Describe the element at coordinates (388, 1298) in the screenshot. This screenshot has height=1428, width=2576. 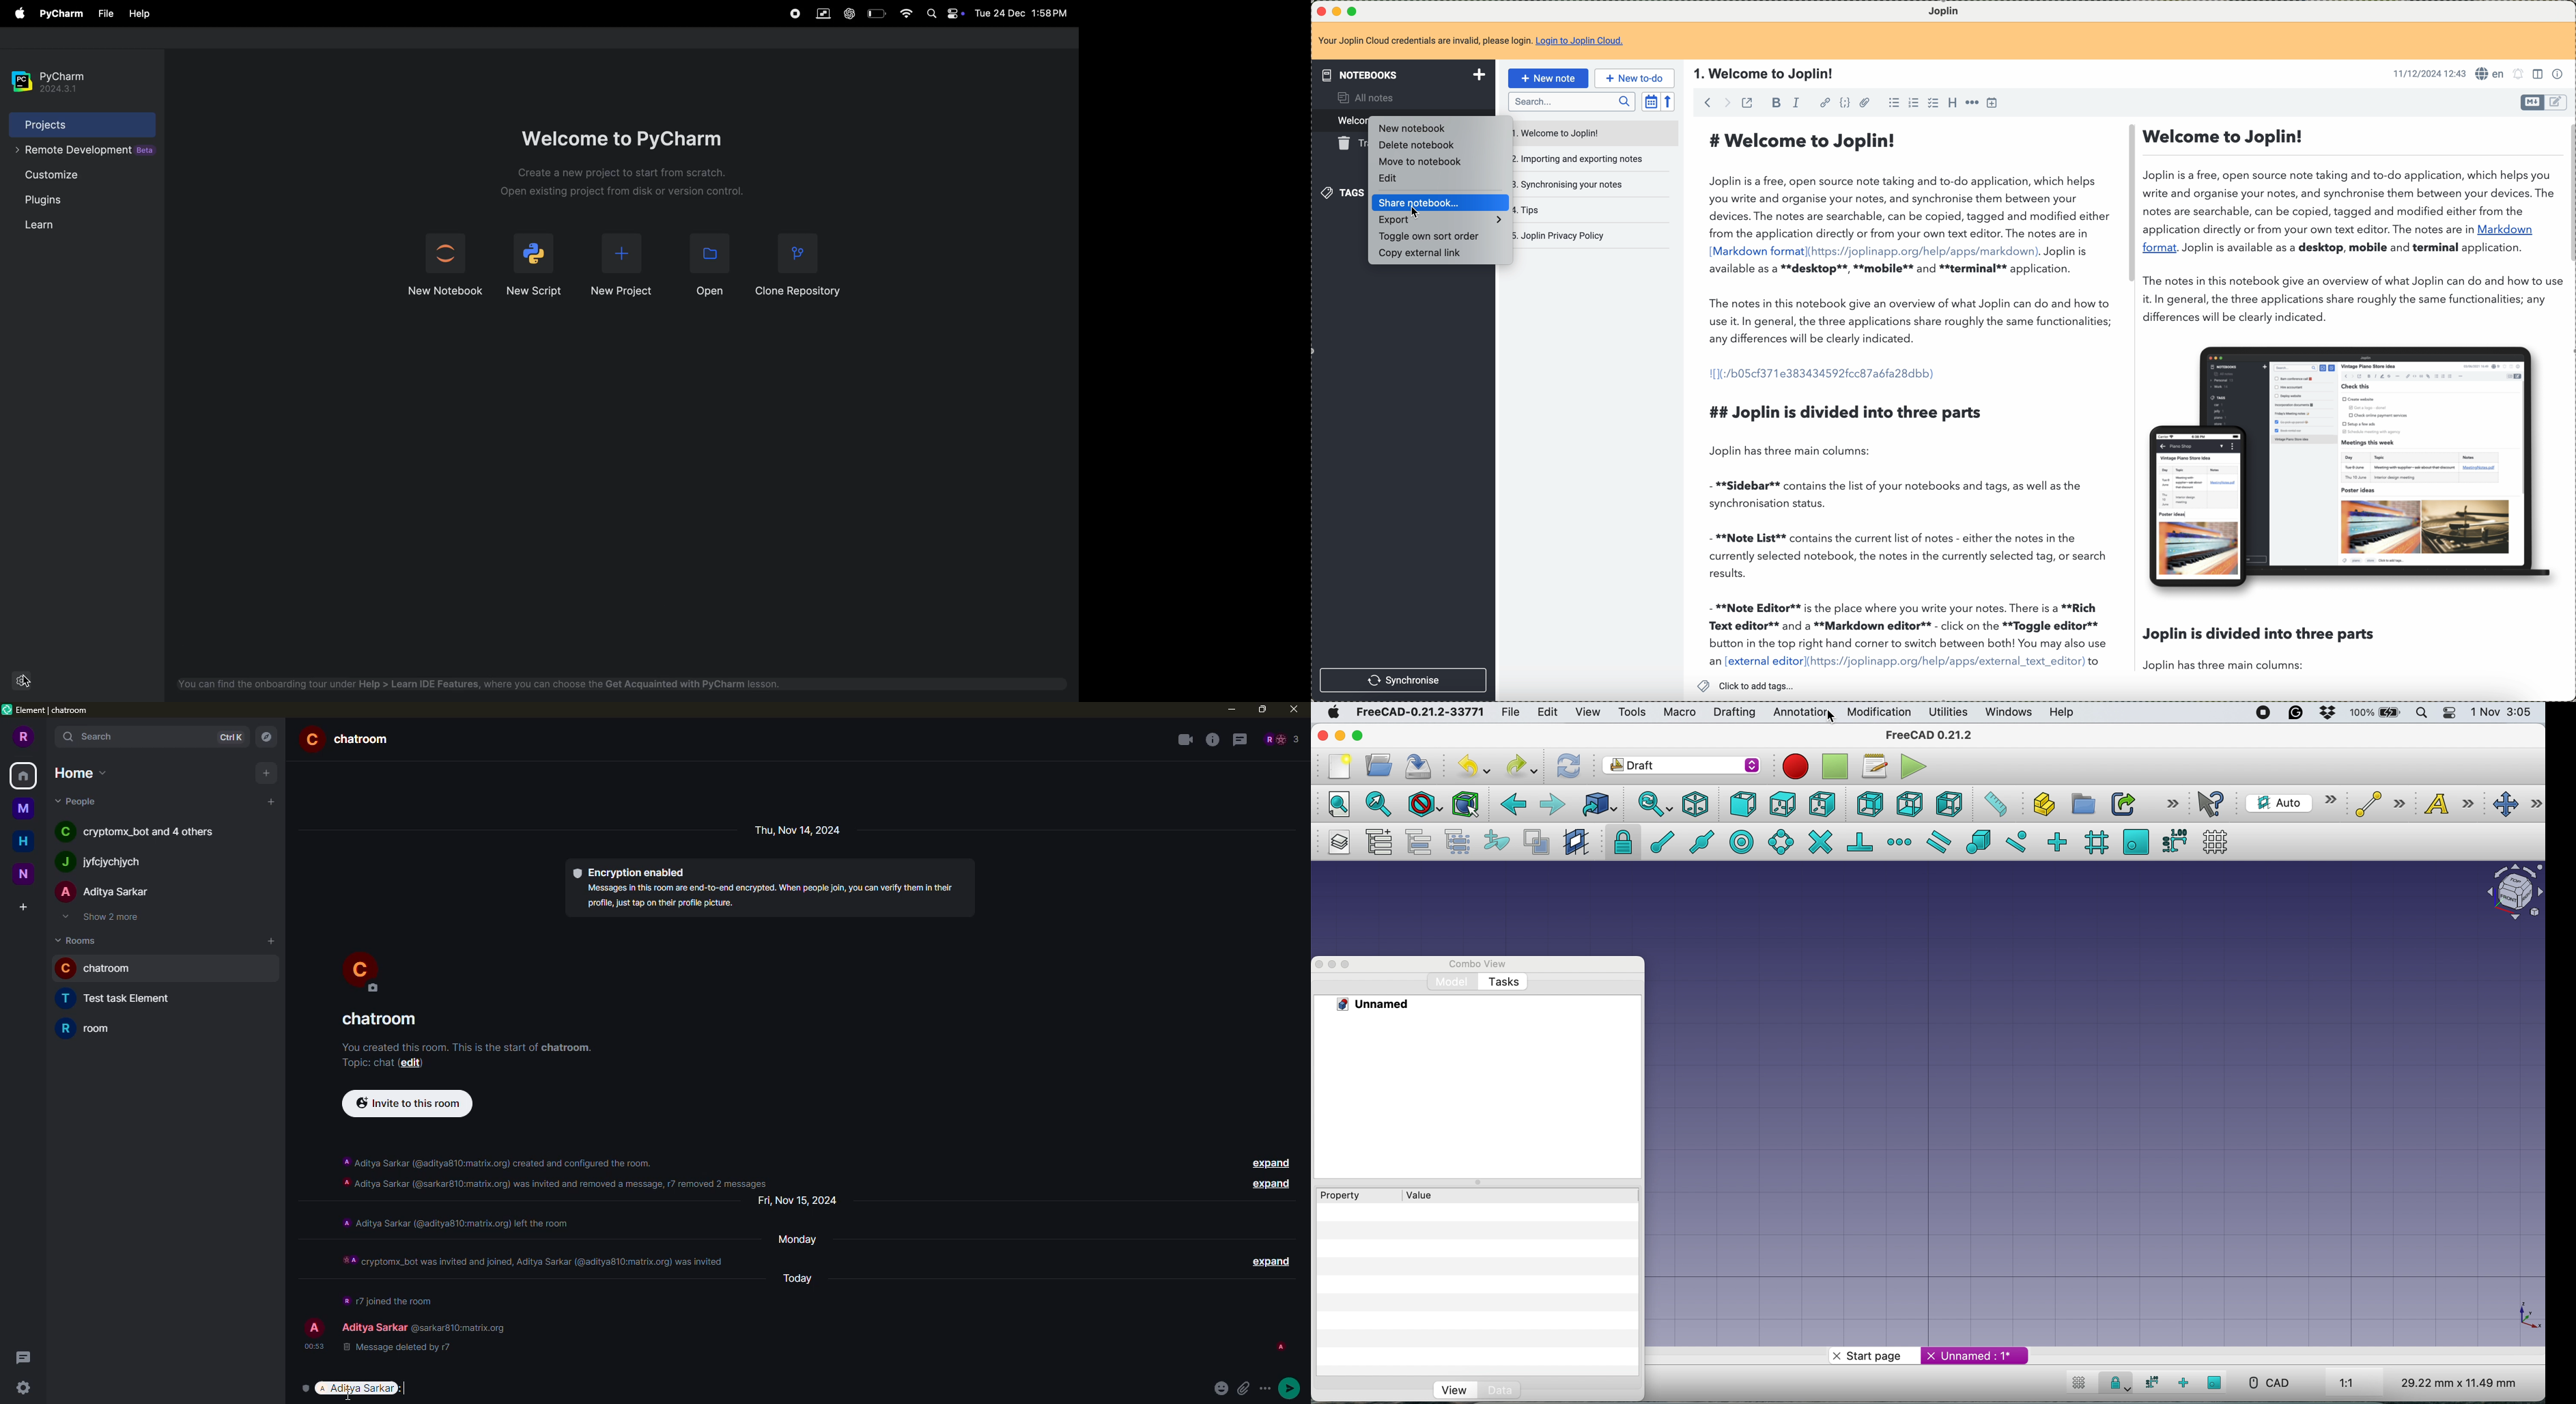
I see `info` at that location.